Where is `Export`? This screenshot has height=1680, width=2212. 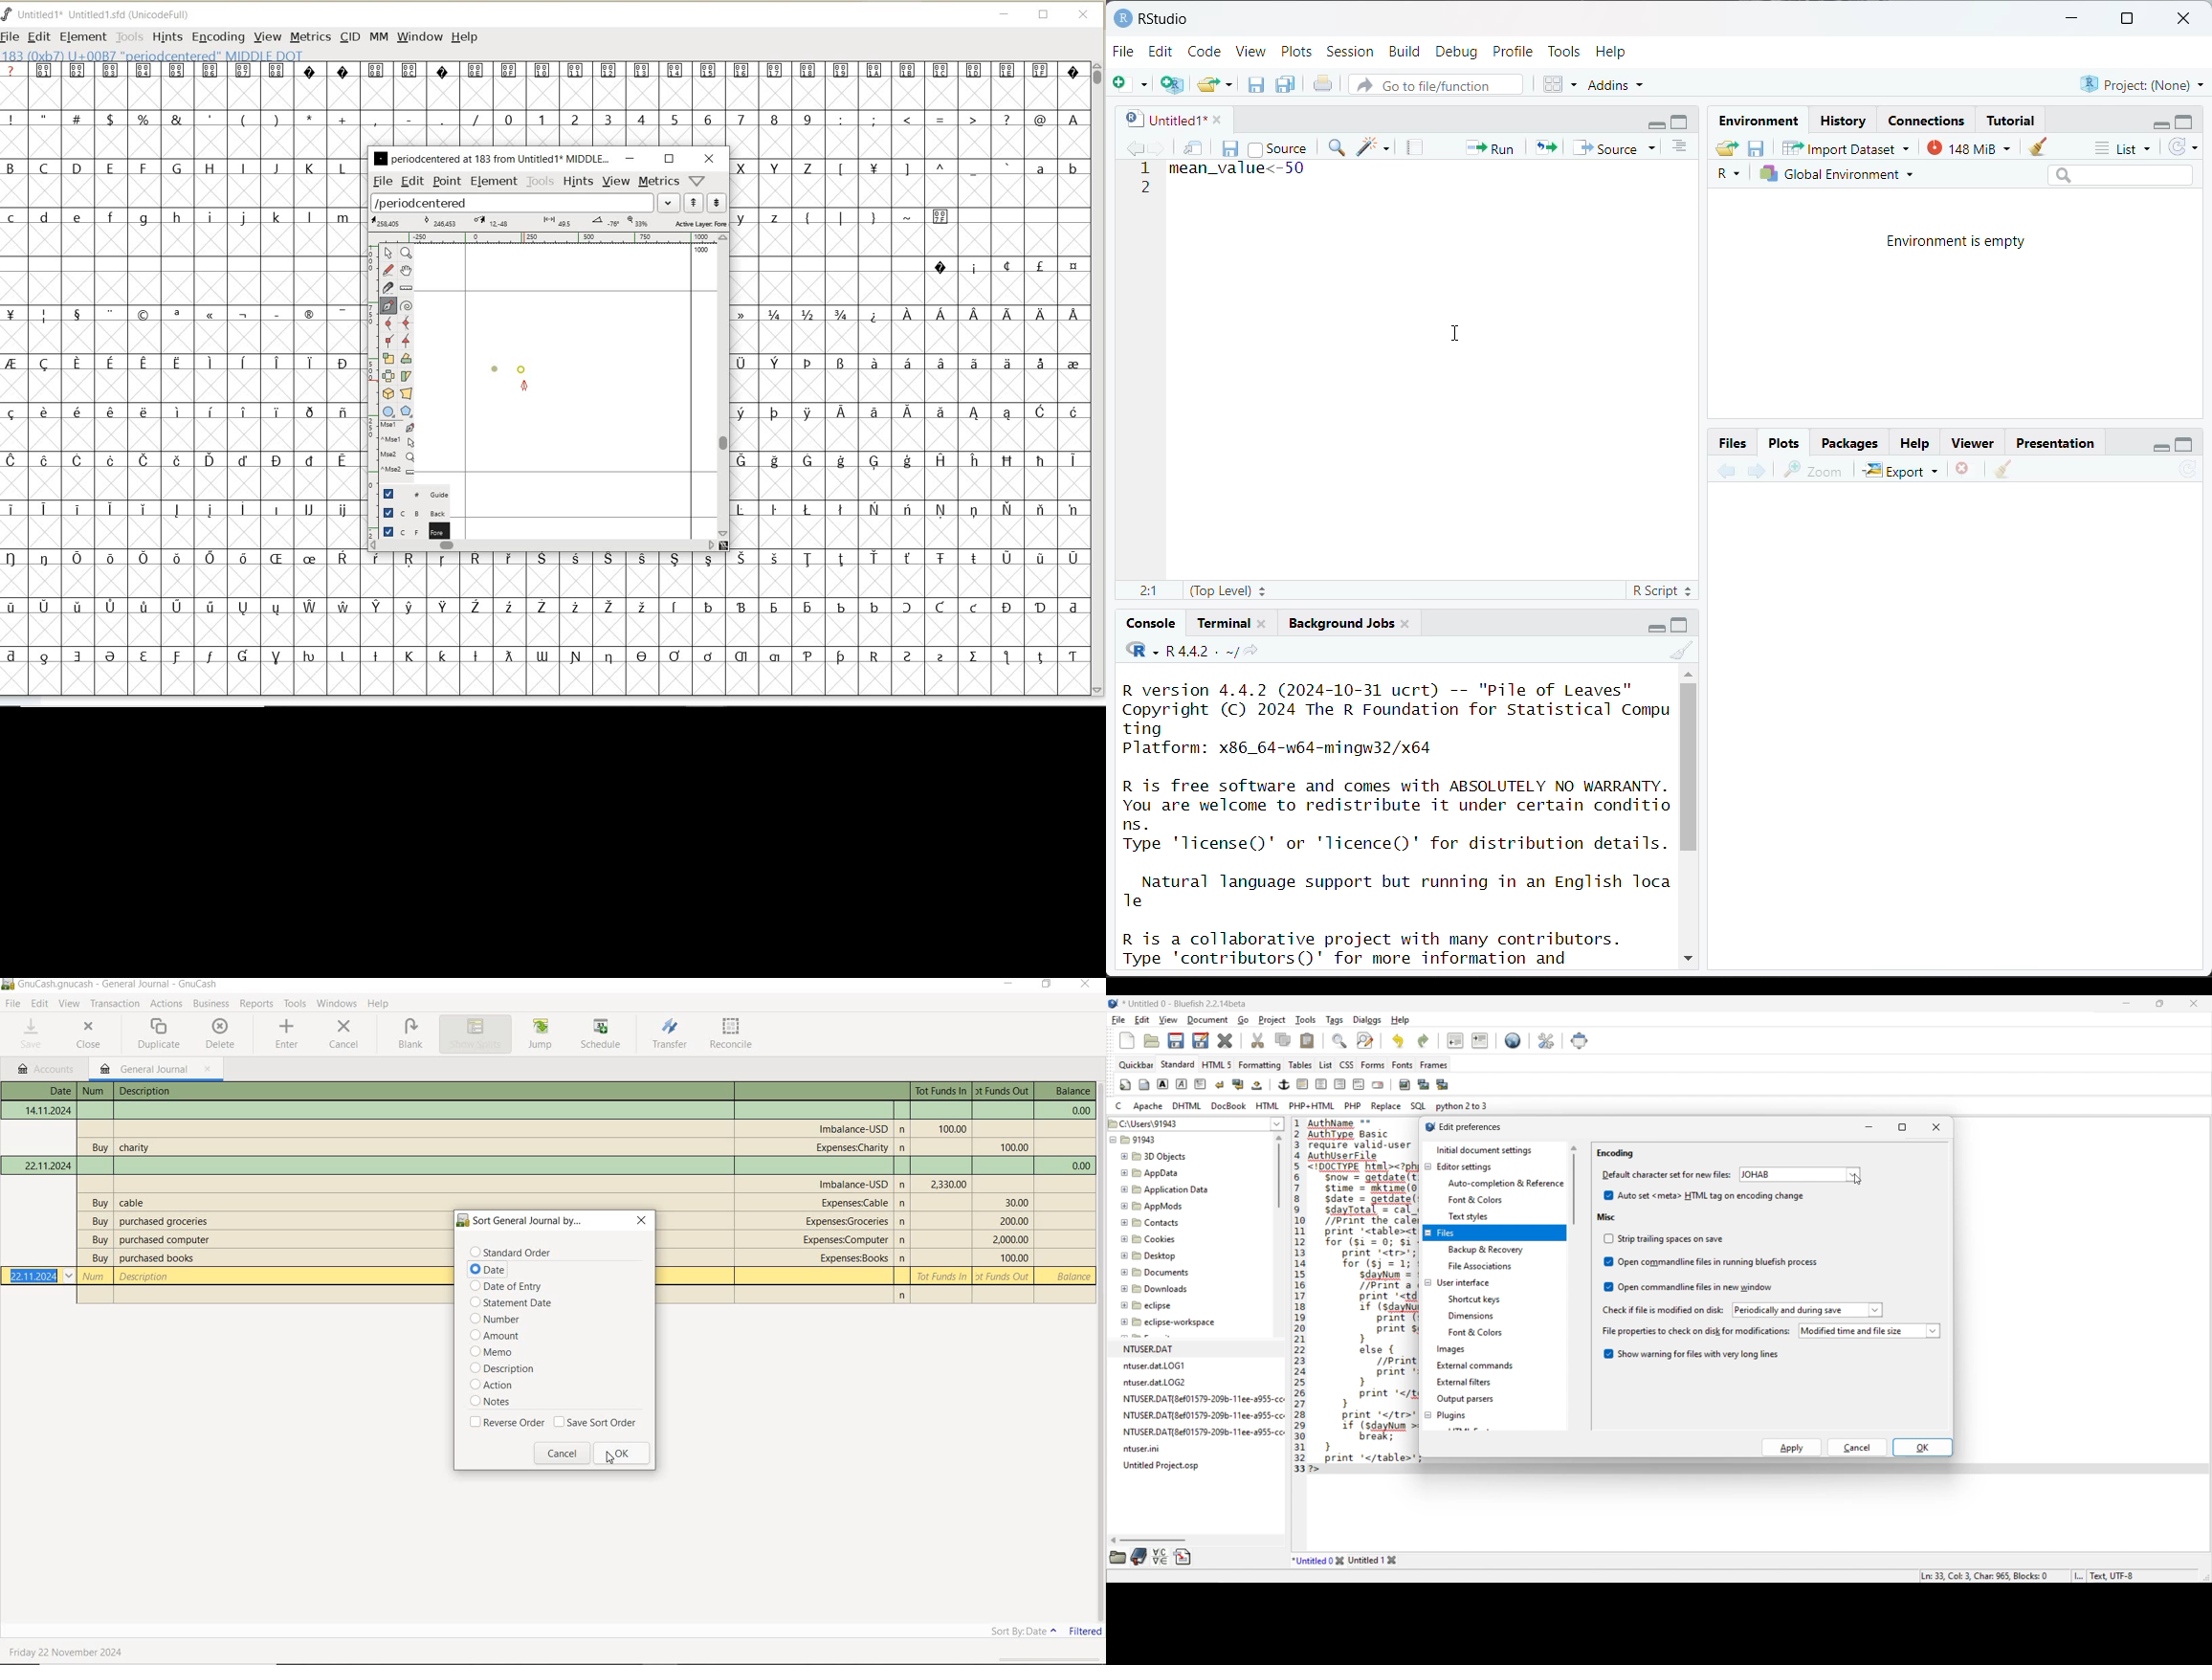
Export is located at coordinates (1902, 470).